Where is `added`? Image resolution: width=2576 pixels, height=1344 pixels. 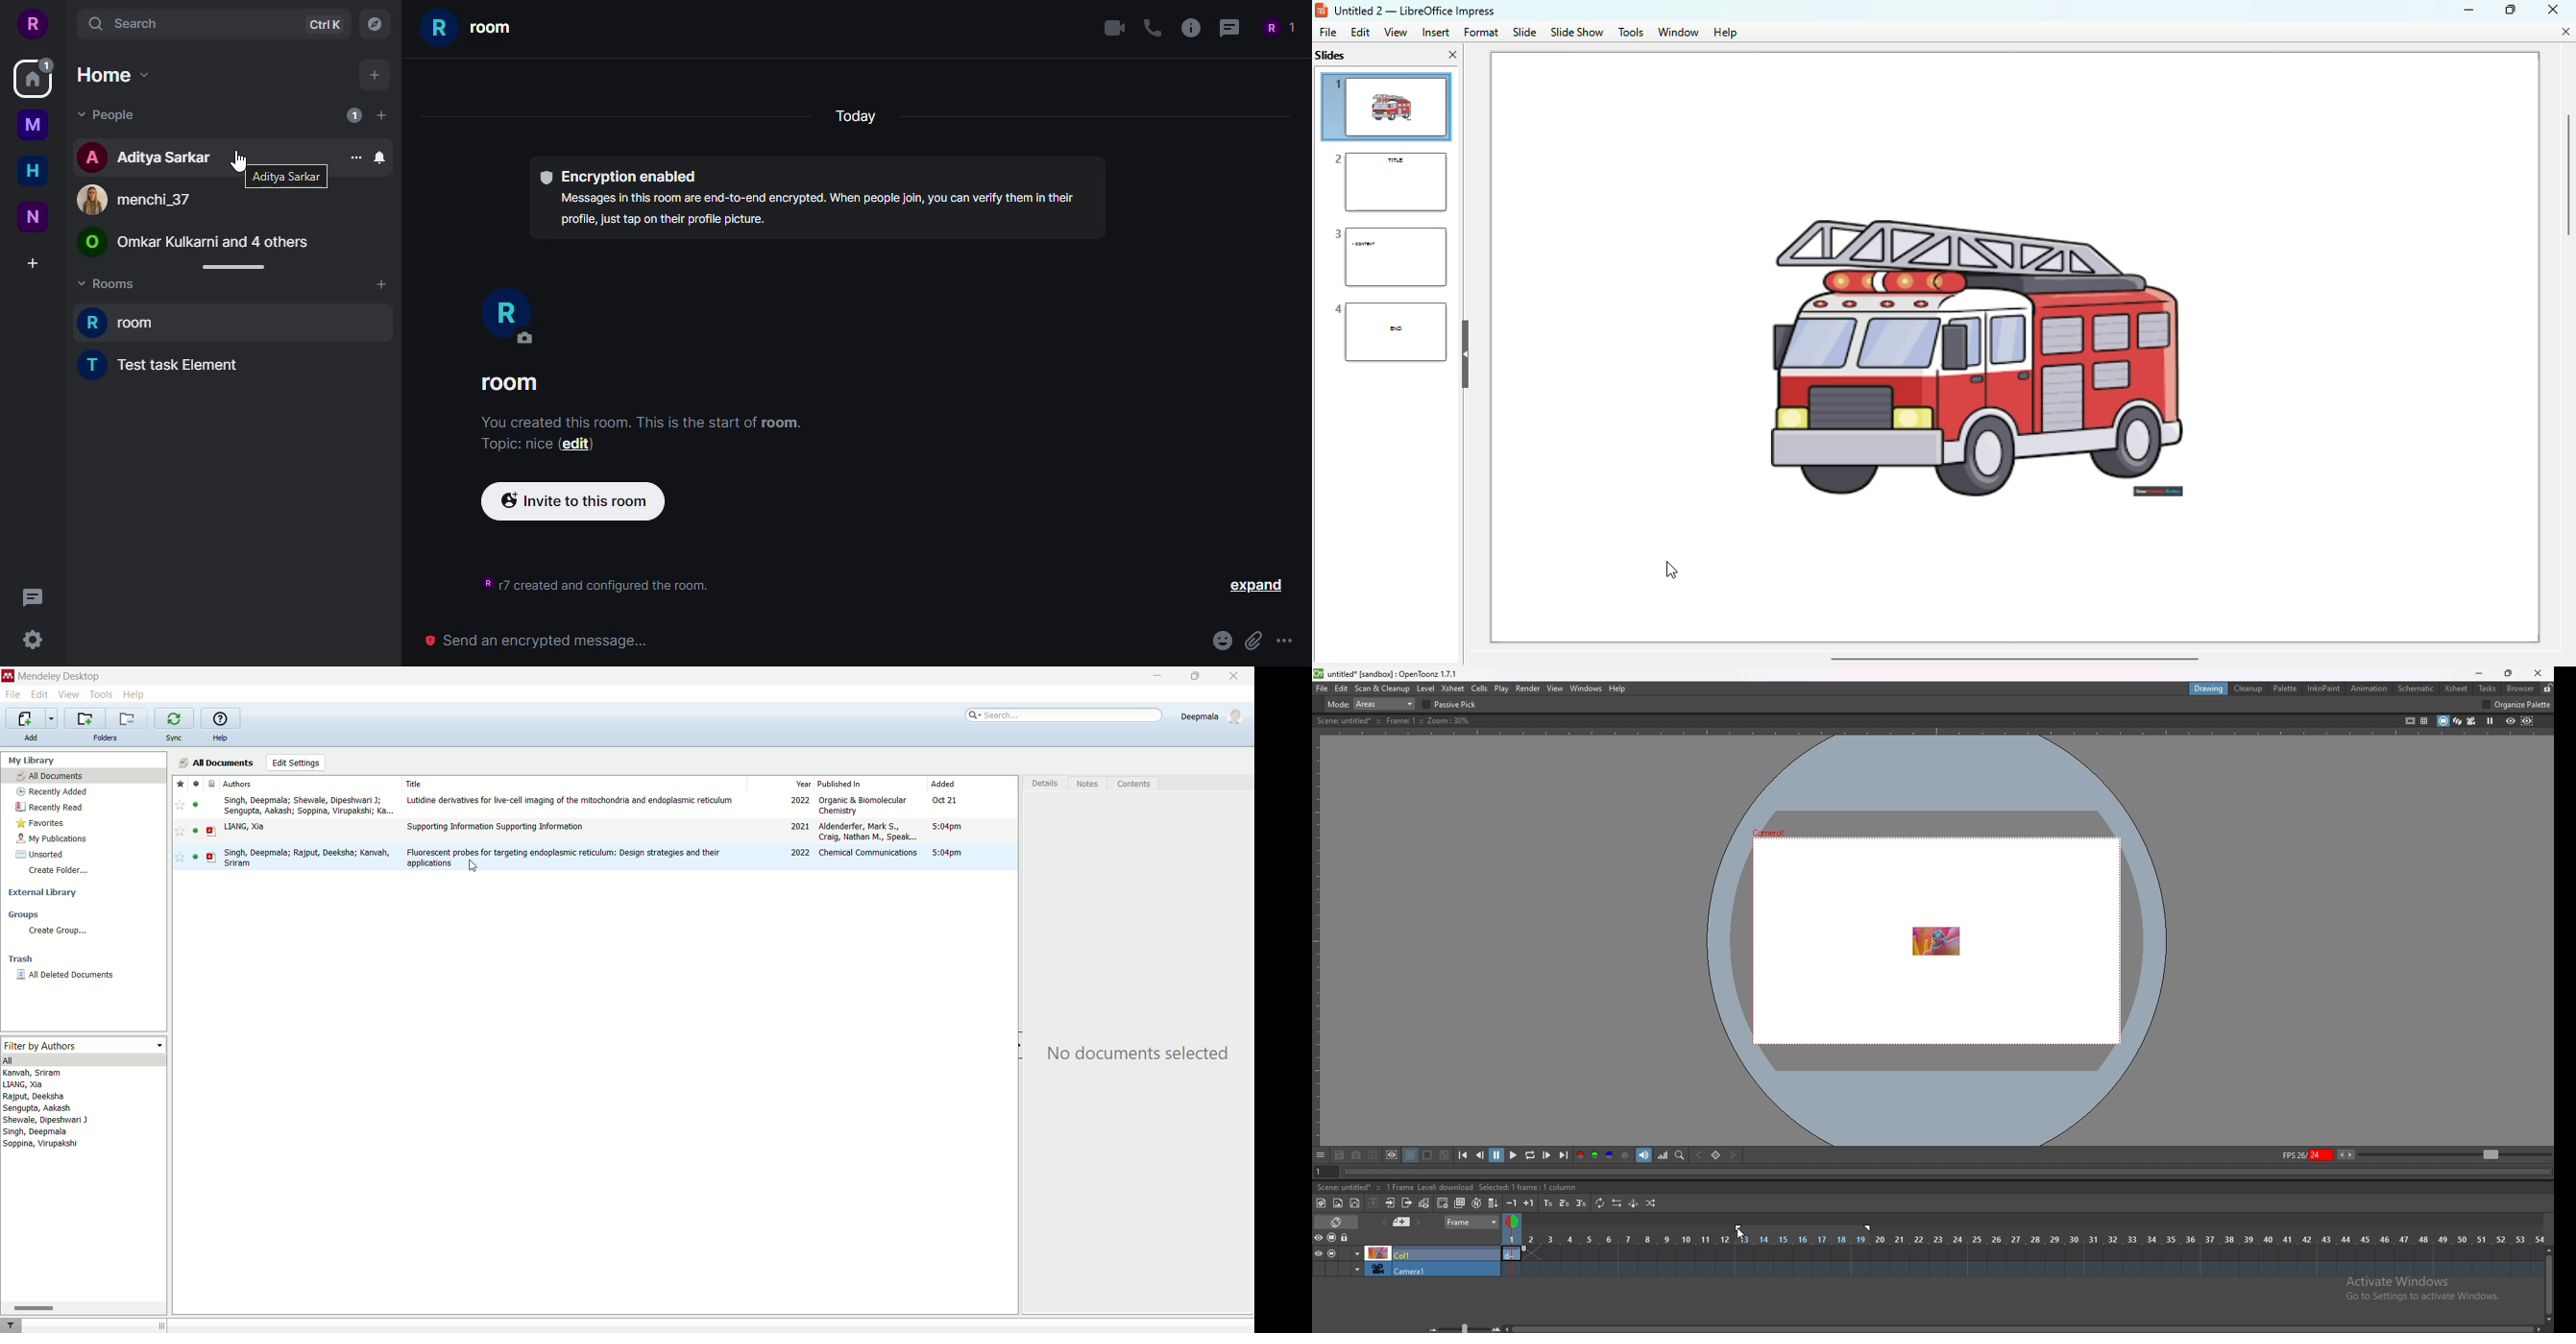 added is located at coordinates (970, 783).